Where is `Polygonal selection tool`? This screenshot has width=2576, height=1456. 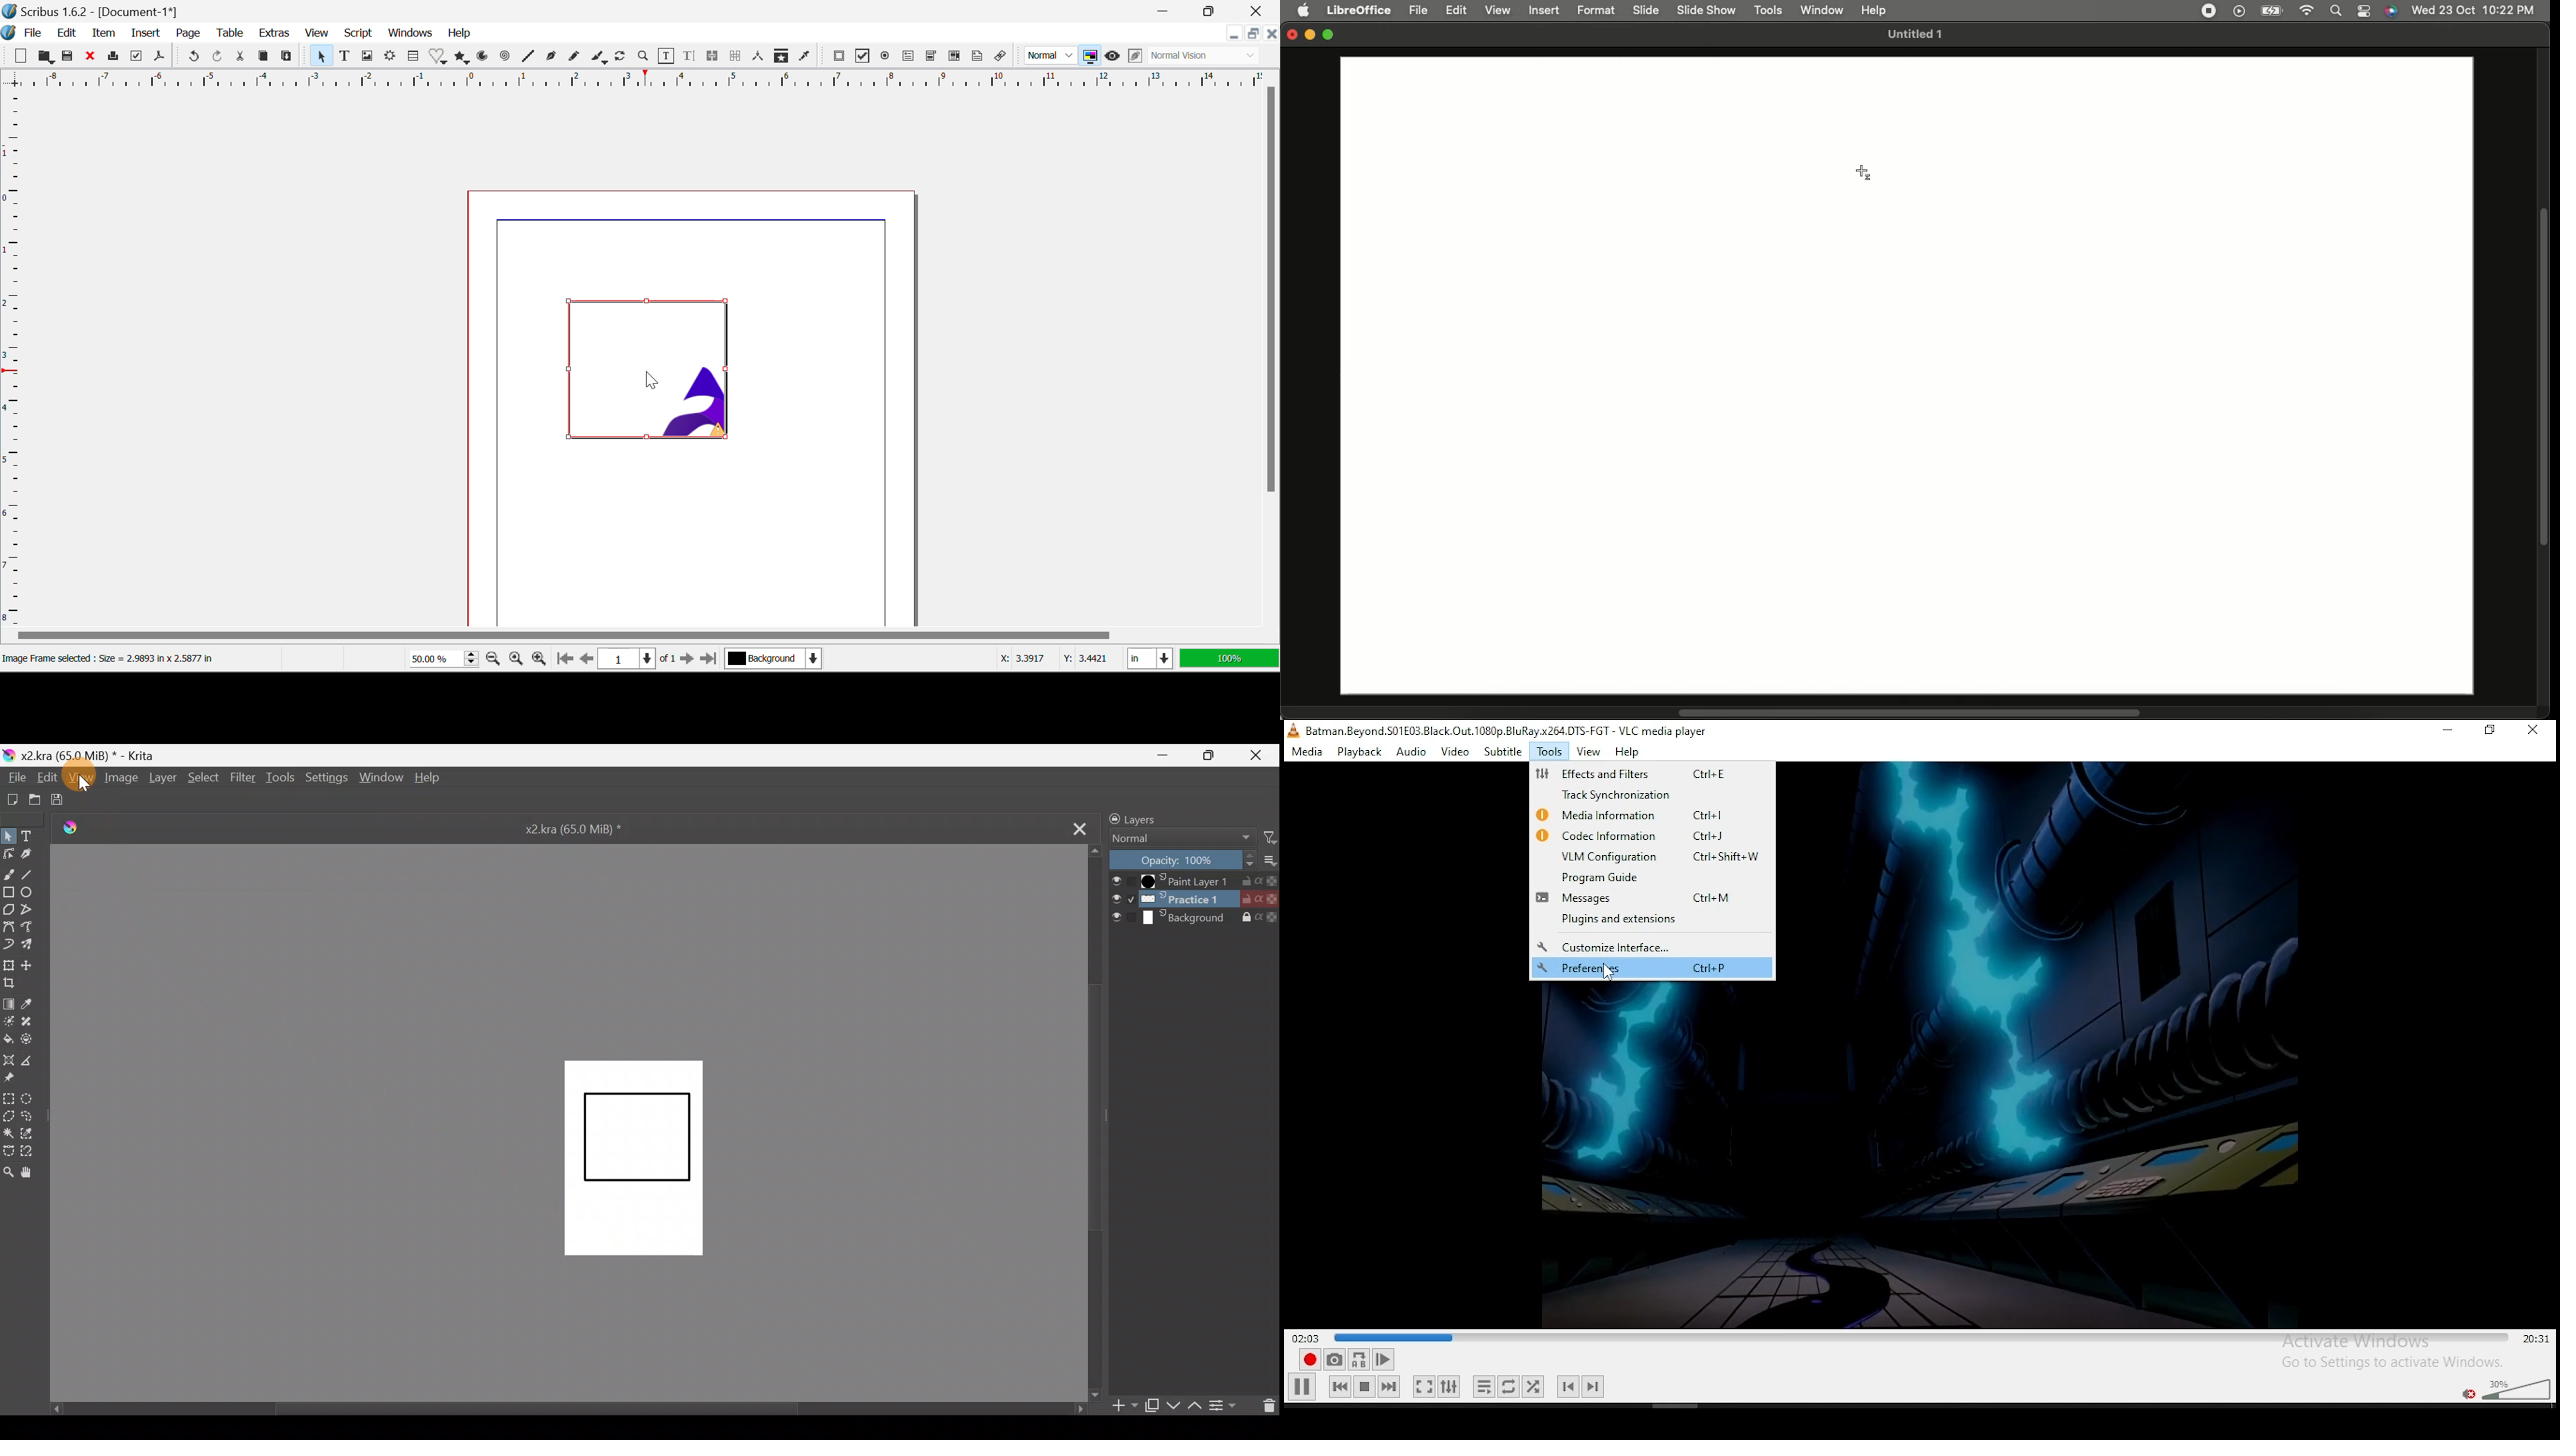
Polygonal selection tool is located at coordinates (8, 1115).